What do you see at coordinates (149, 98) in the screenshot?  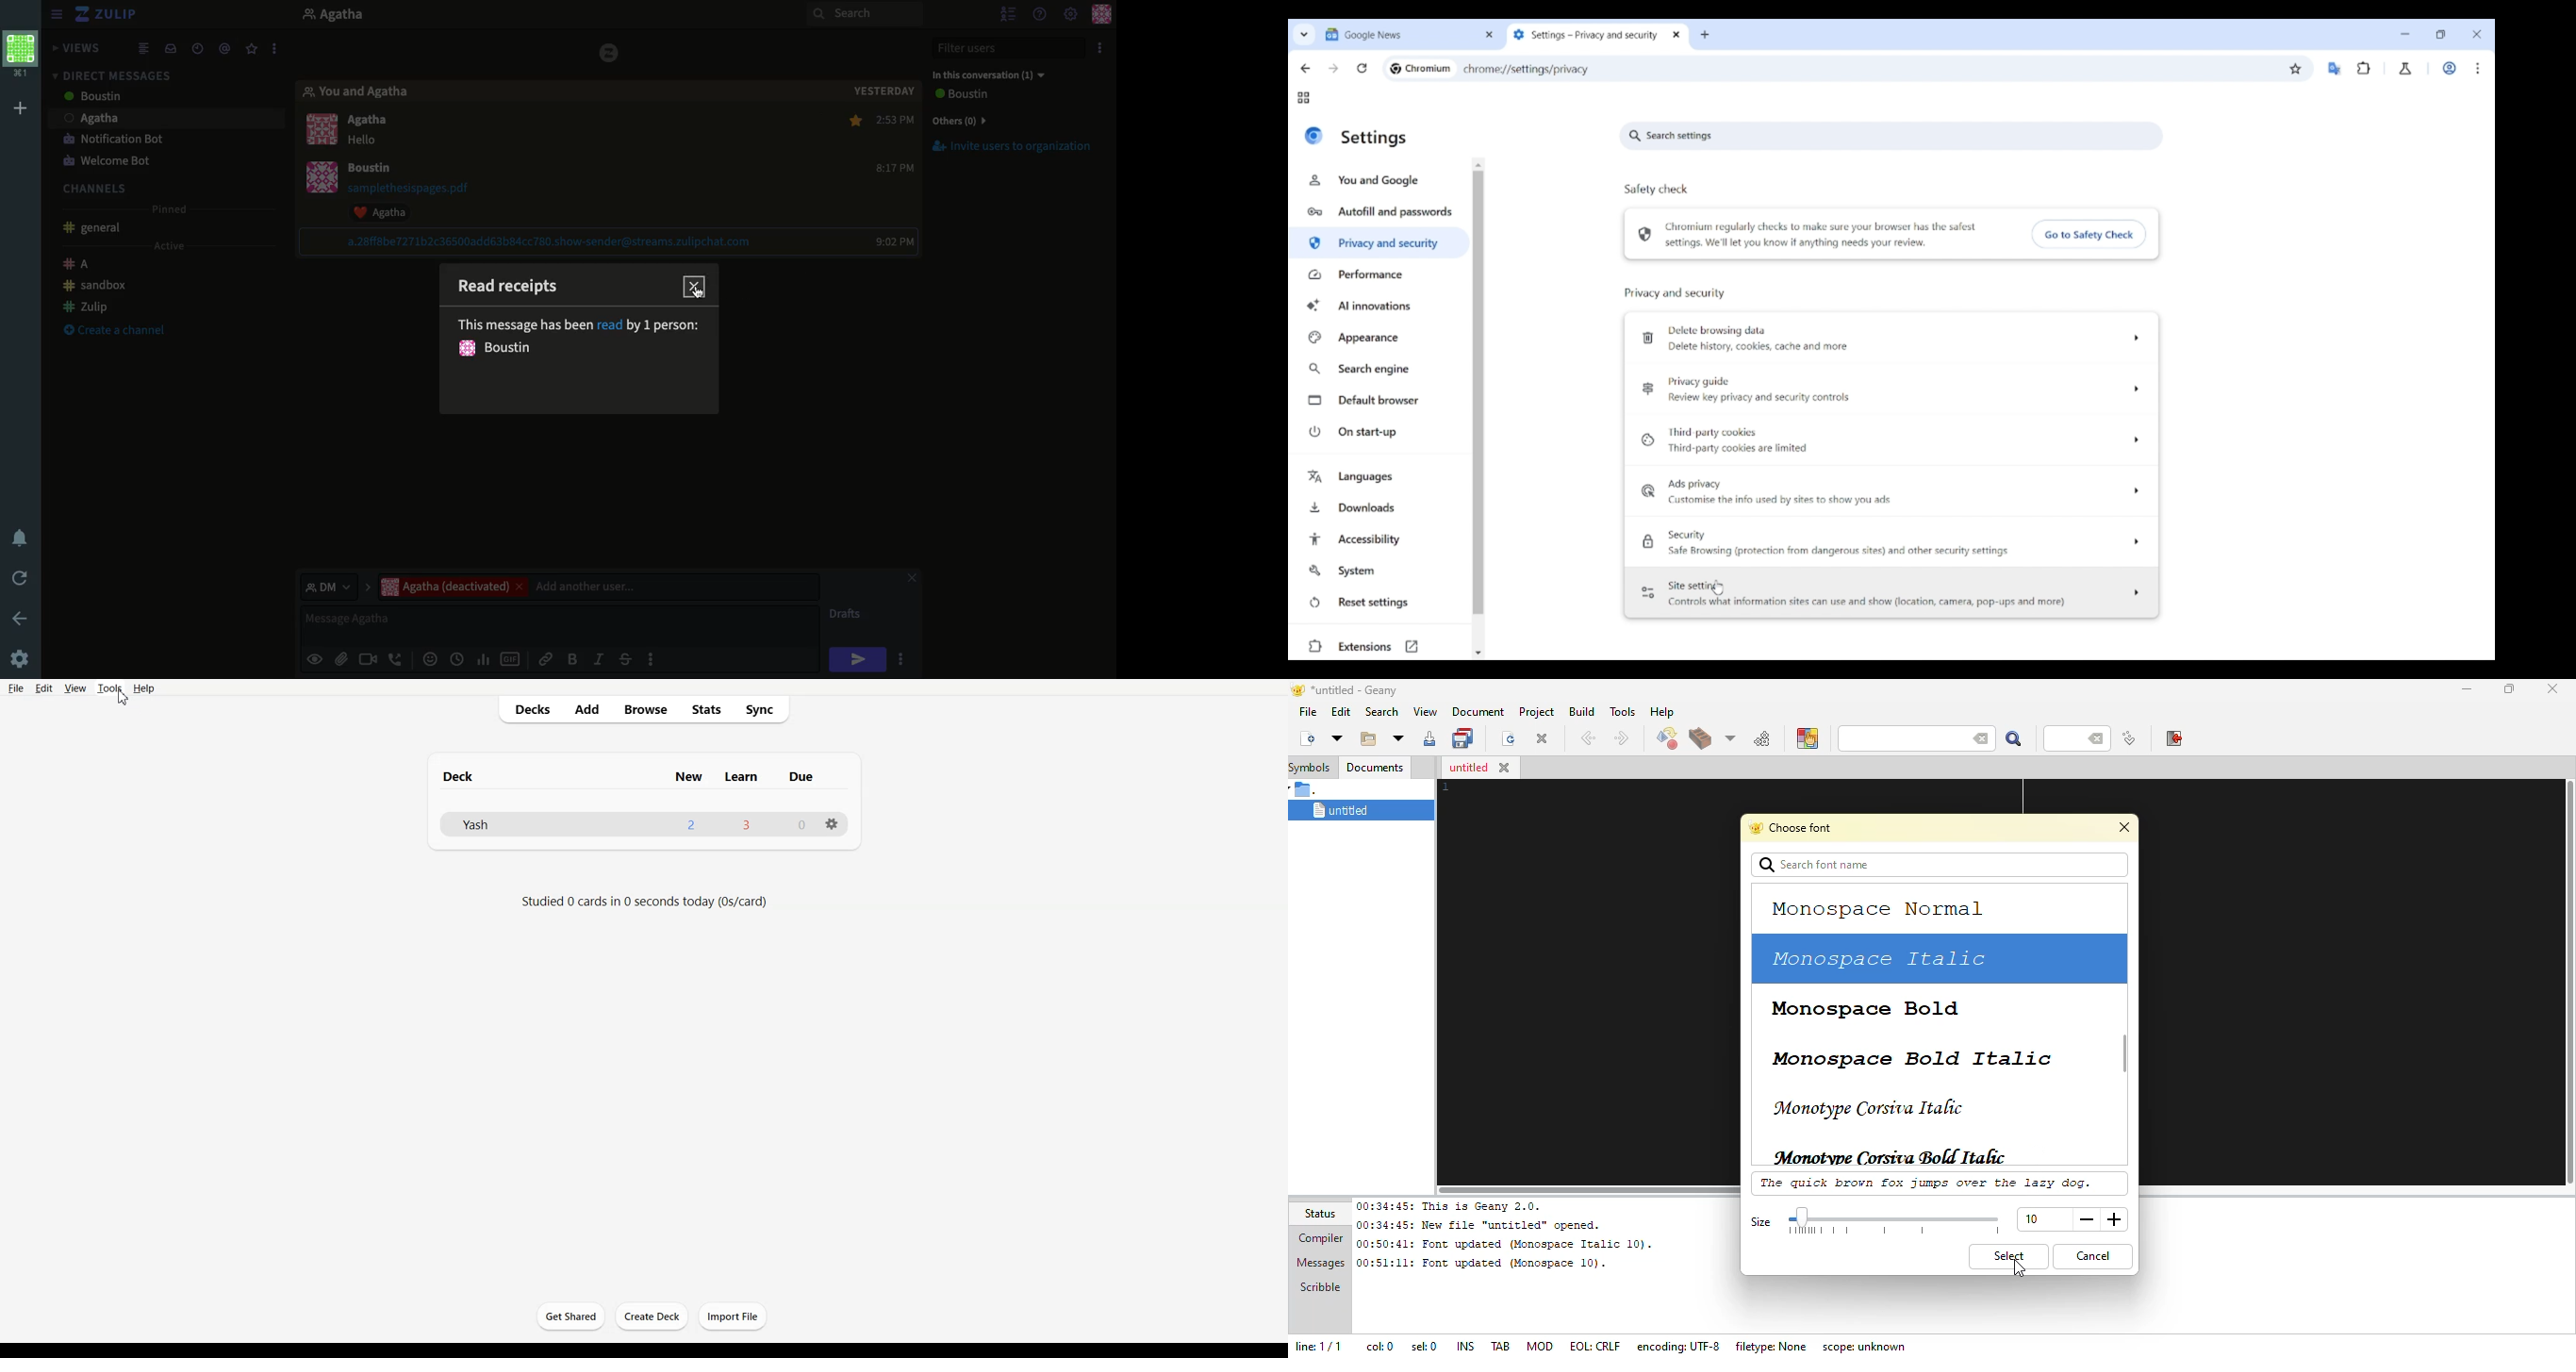 I see `Users` at bounding box center [149, 98].